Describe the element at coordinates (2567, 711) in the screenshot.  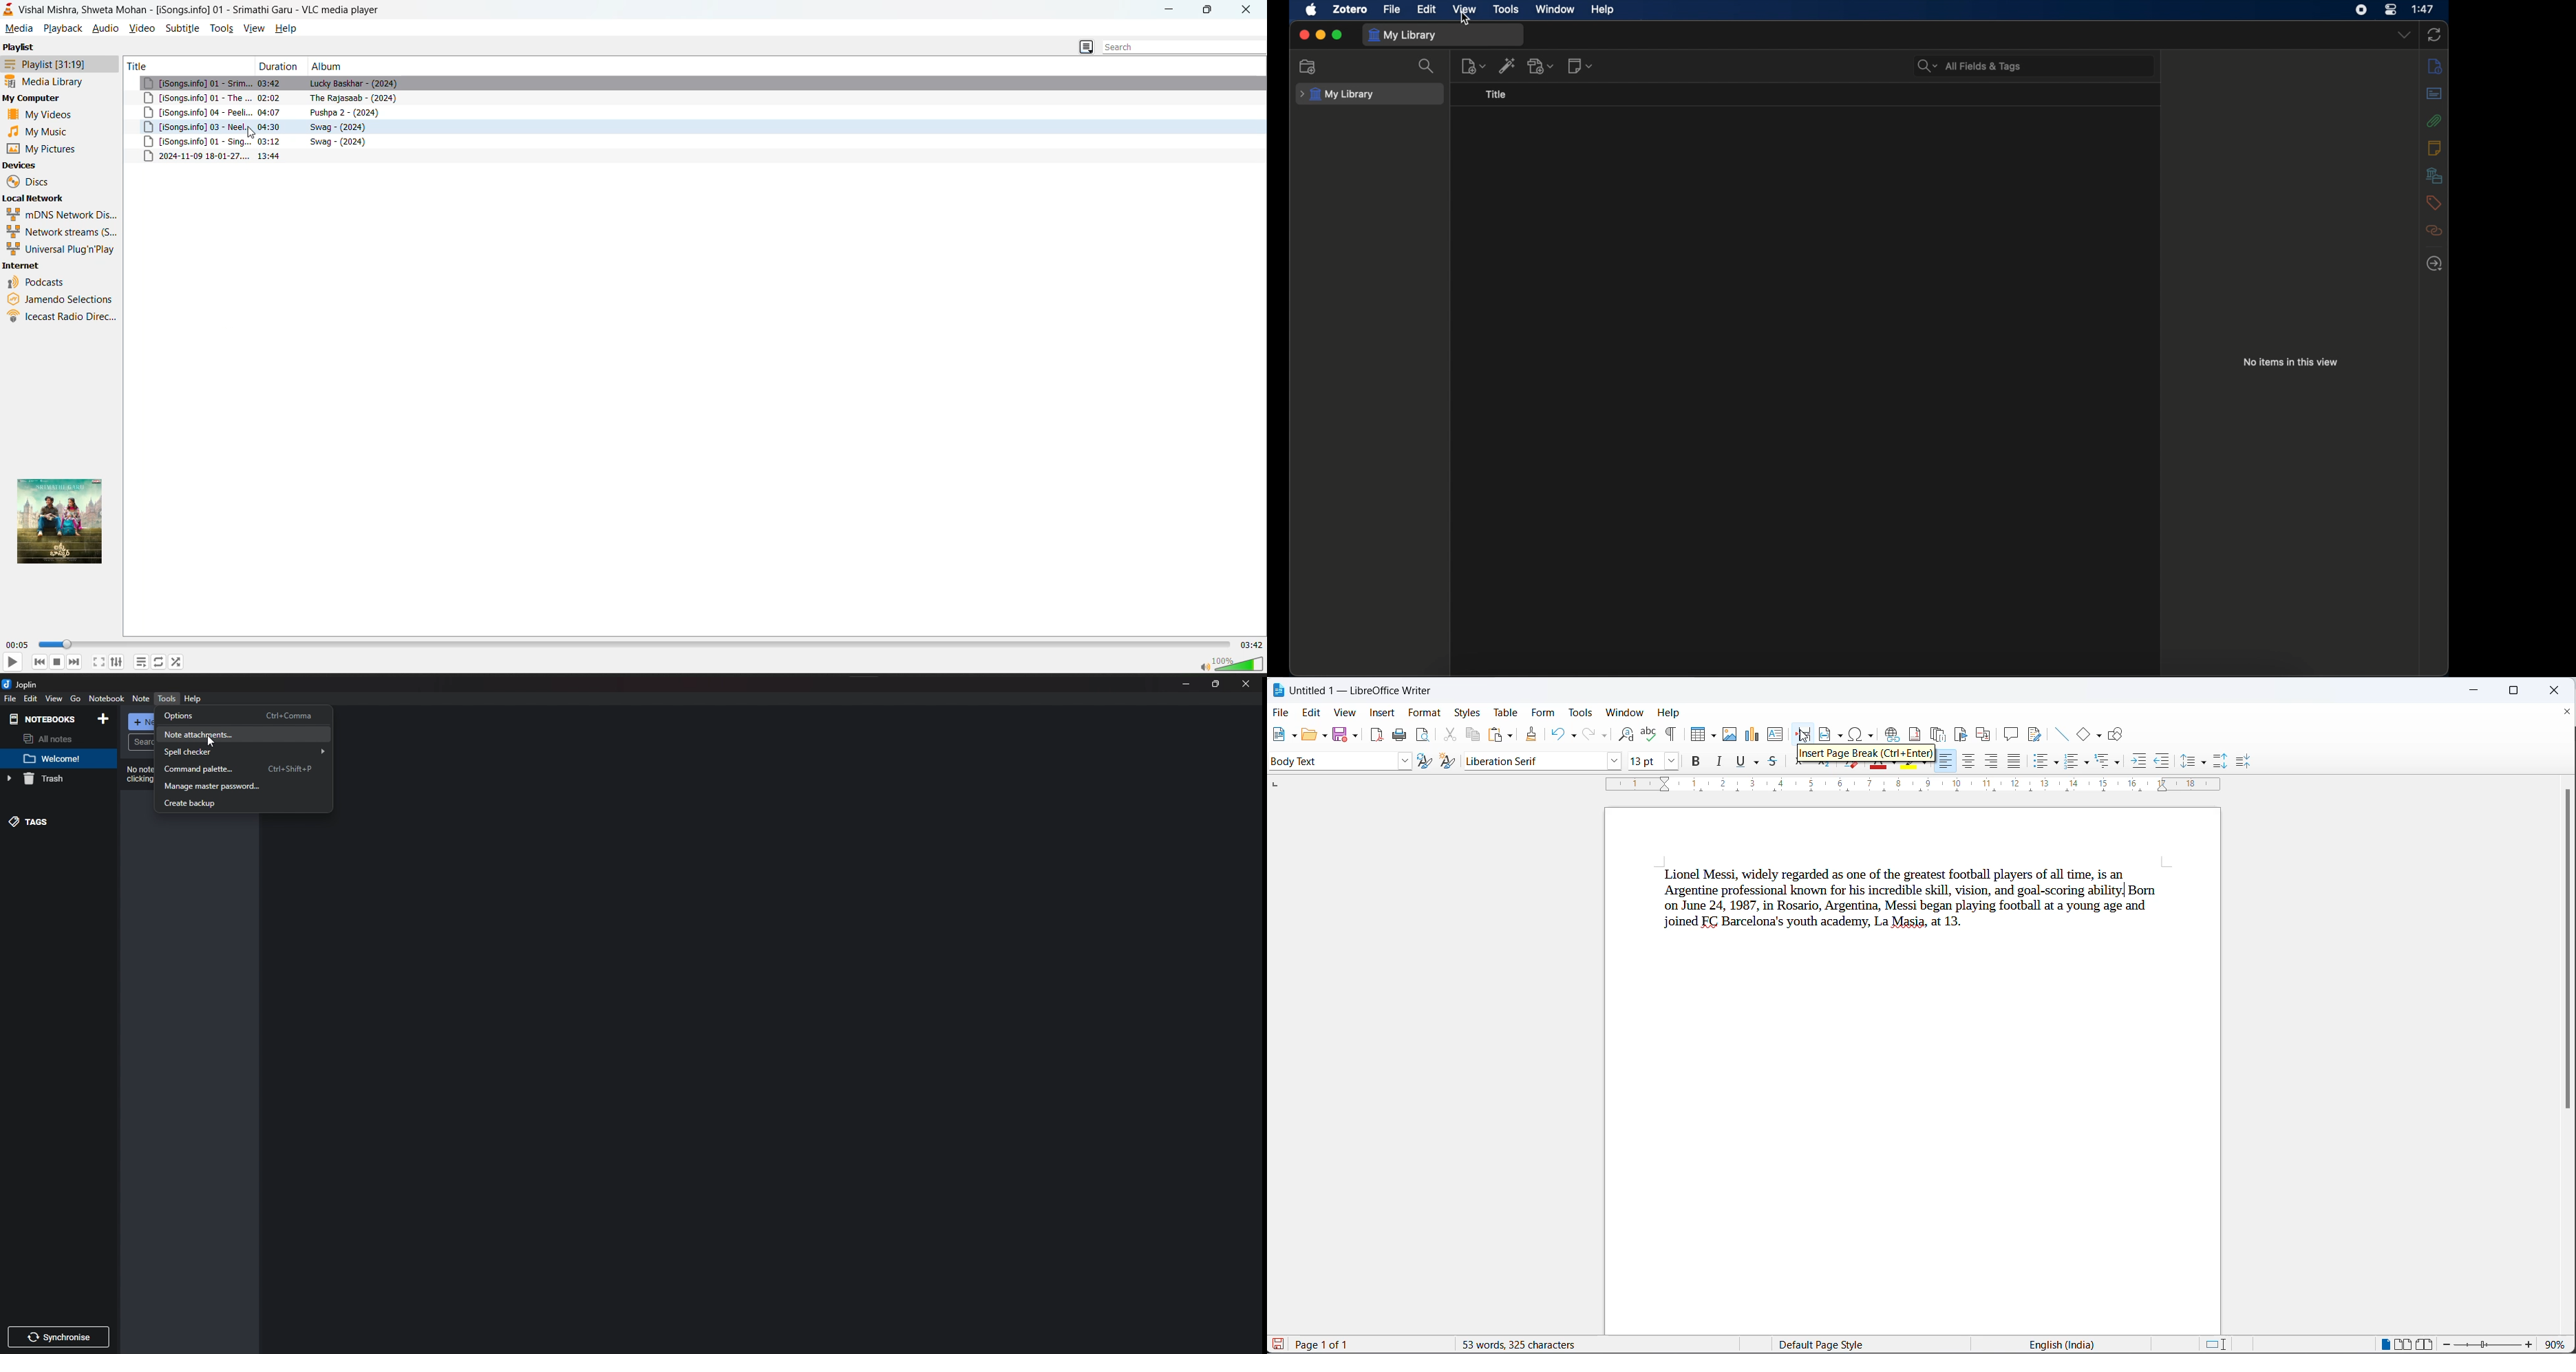
I see `close documents` at that location.